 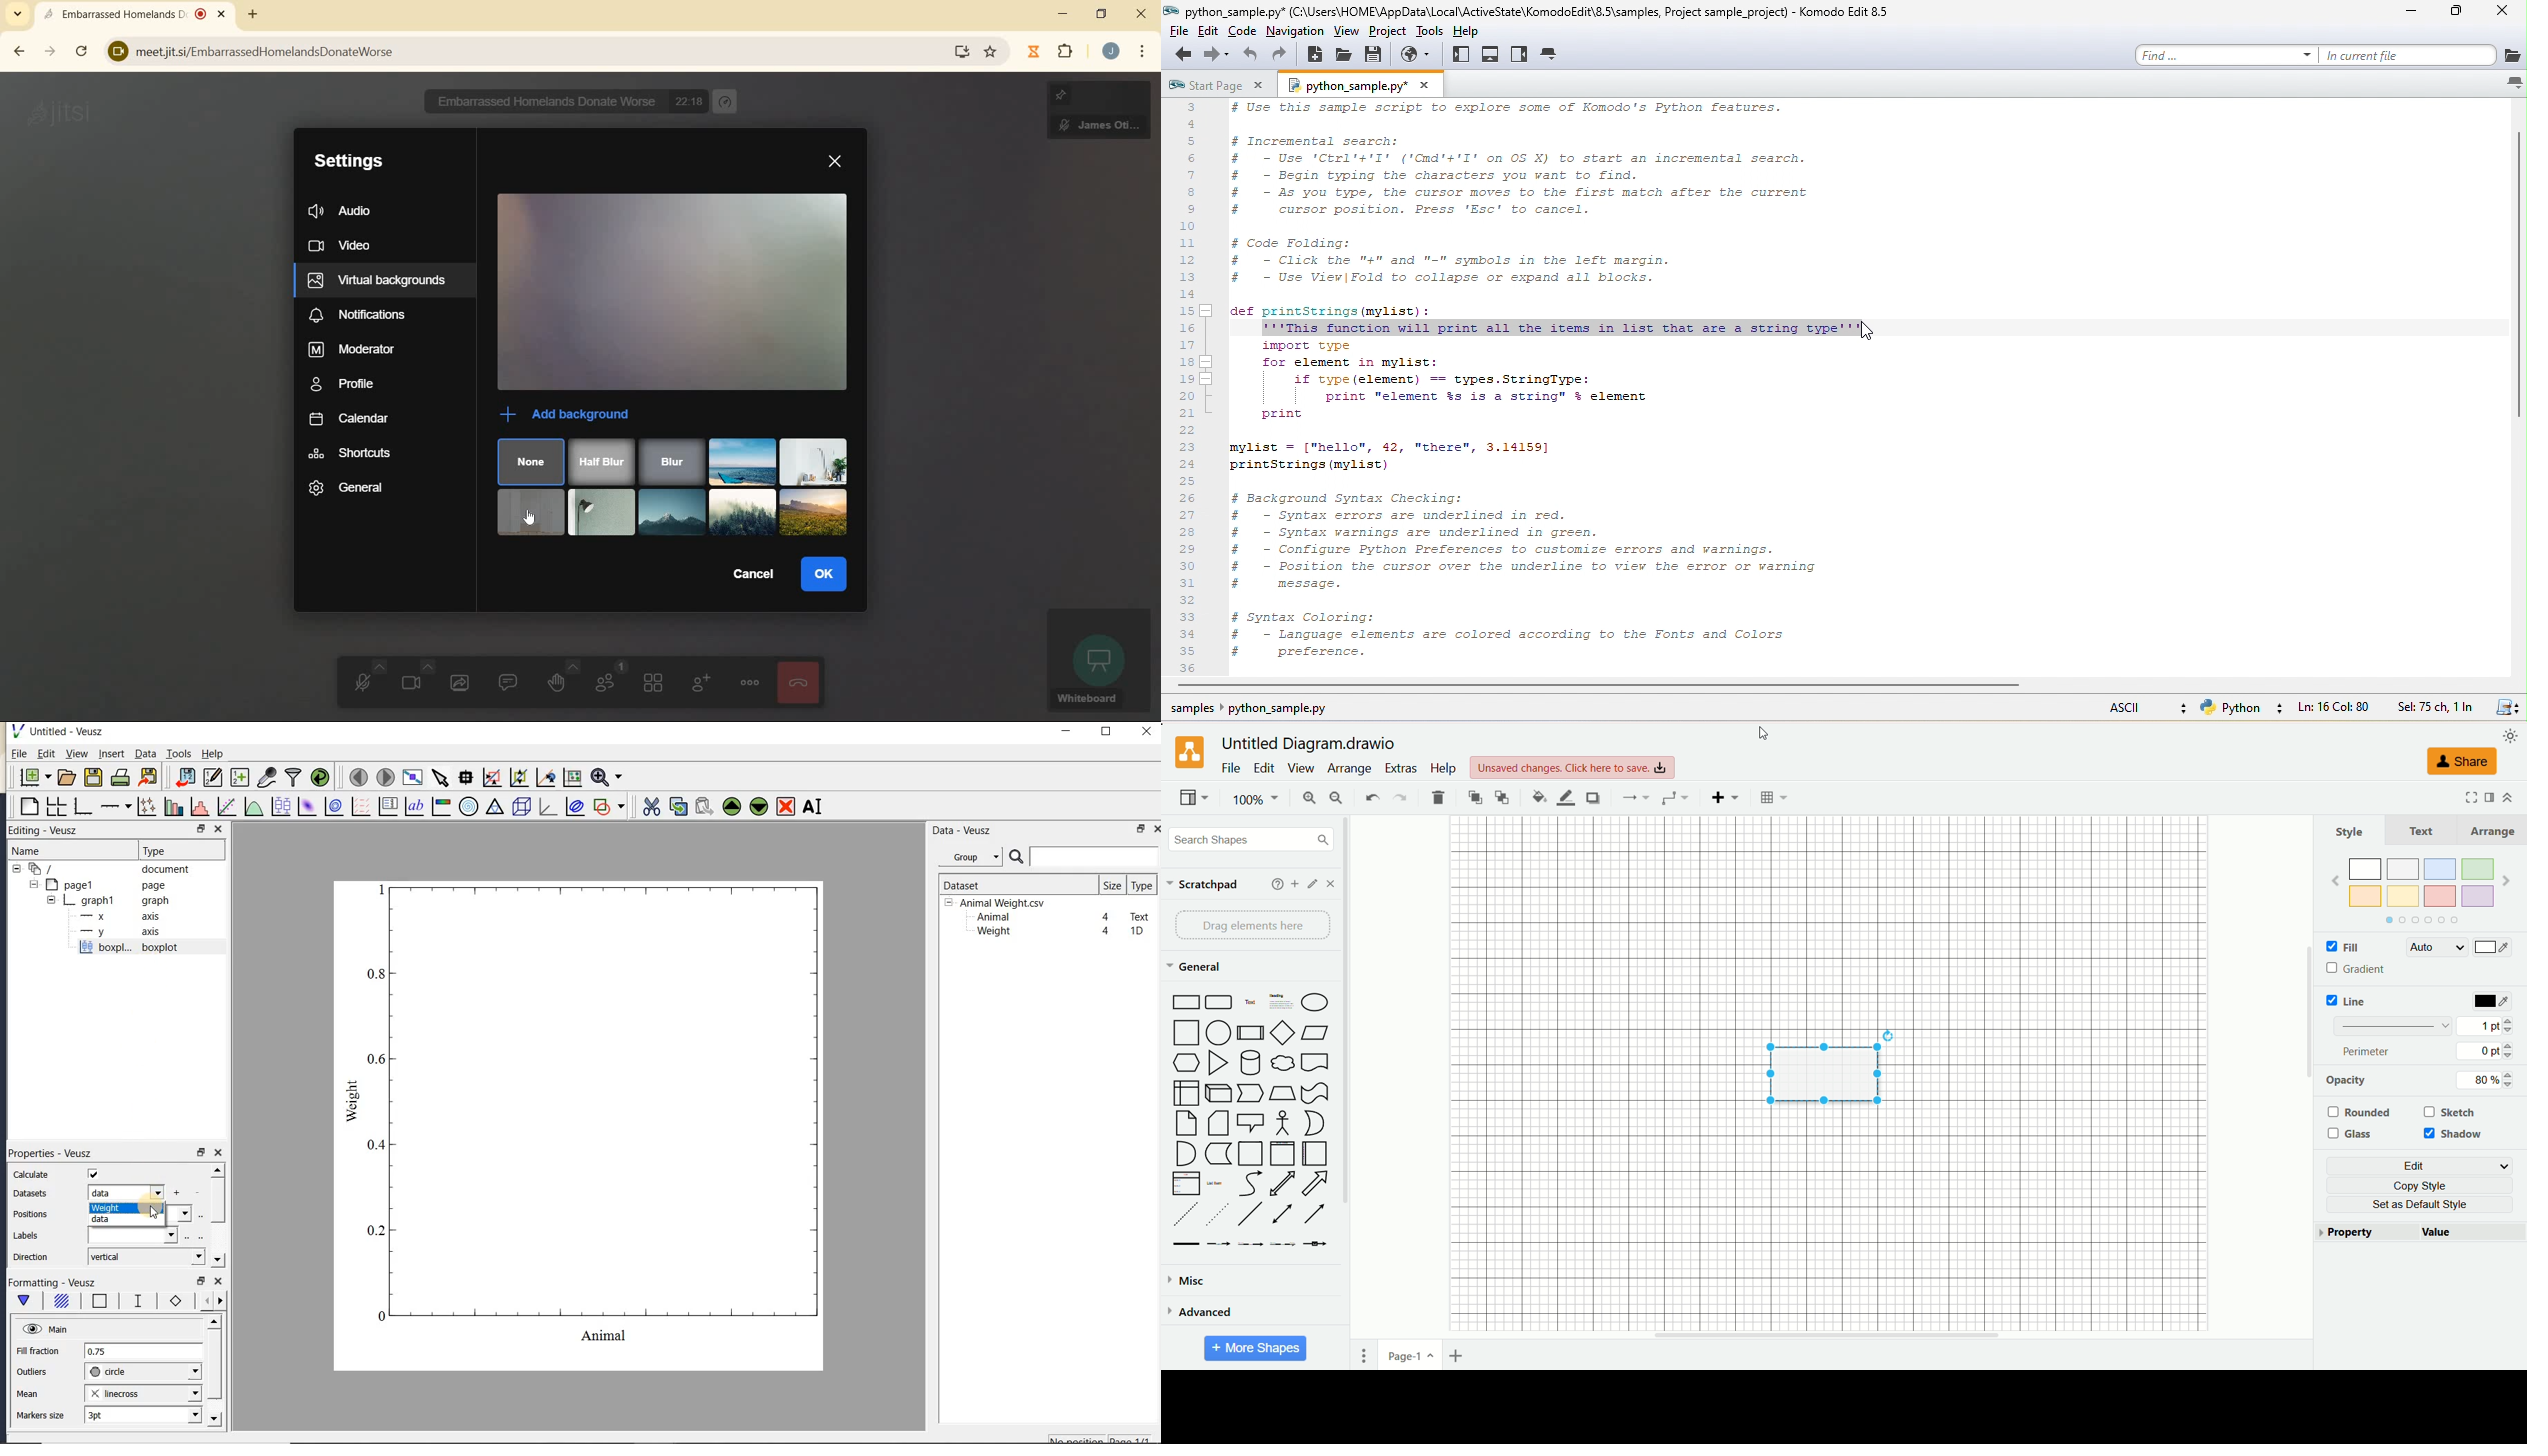 I want to click on calendar, so click(x=346, y=416).